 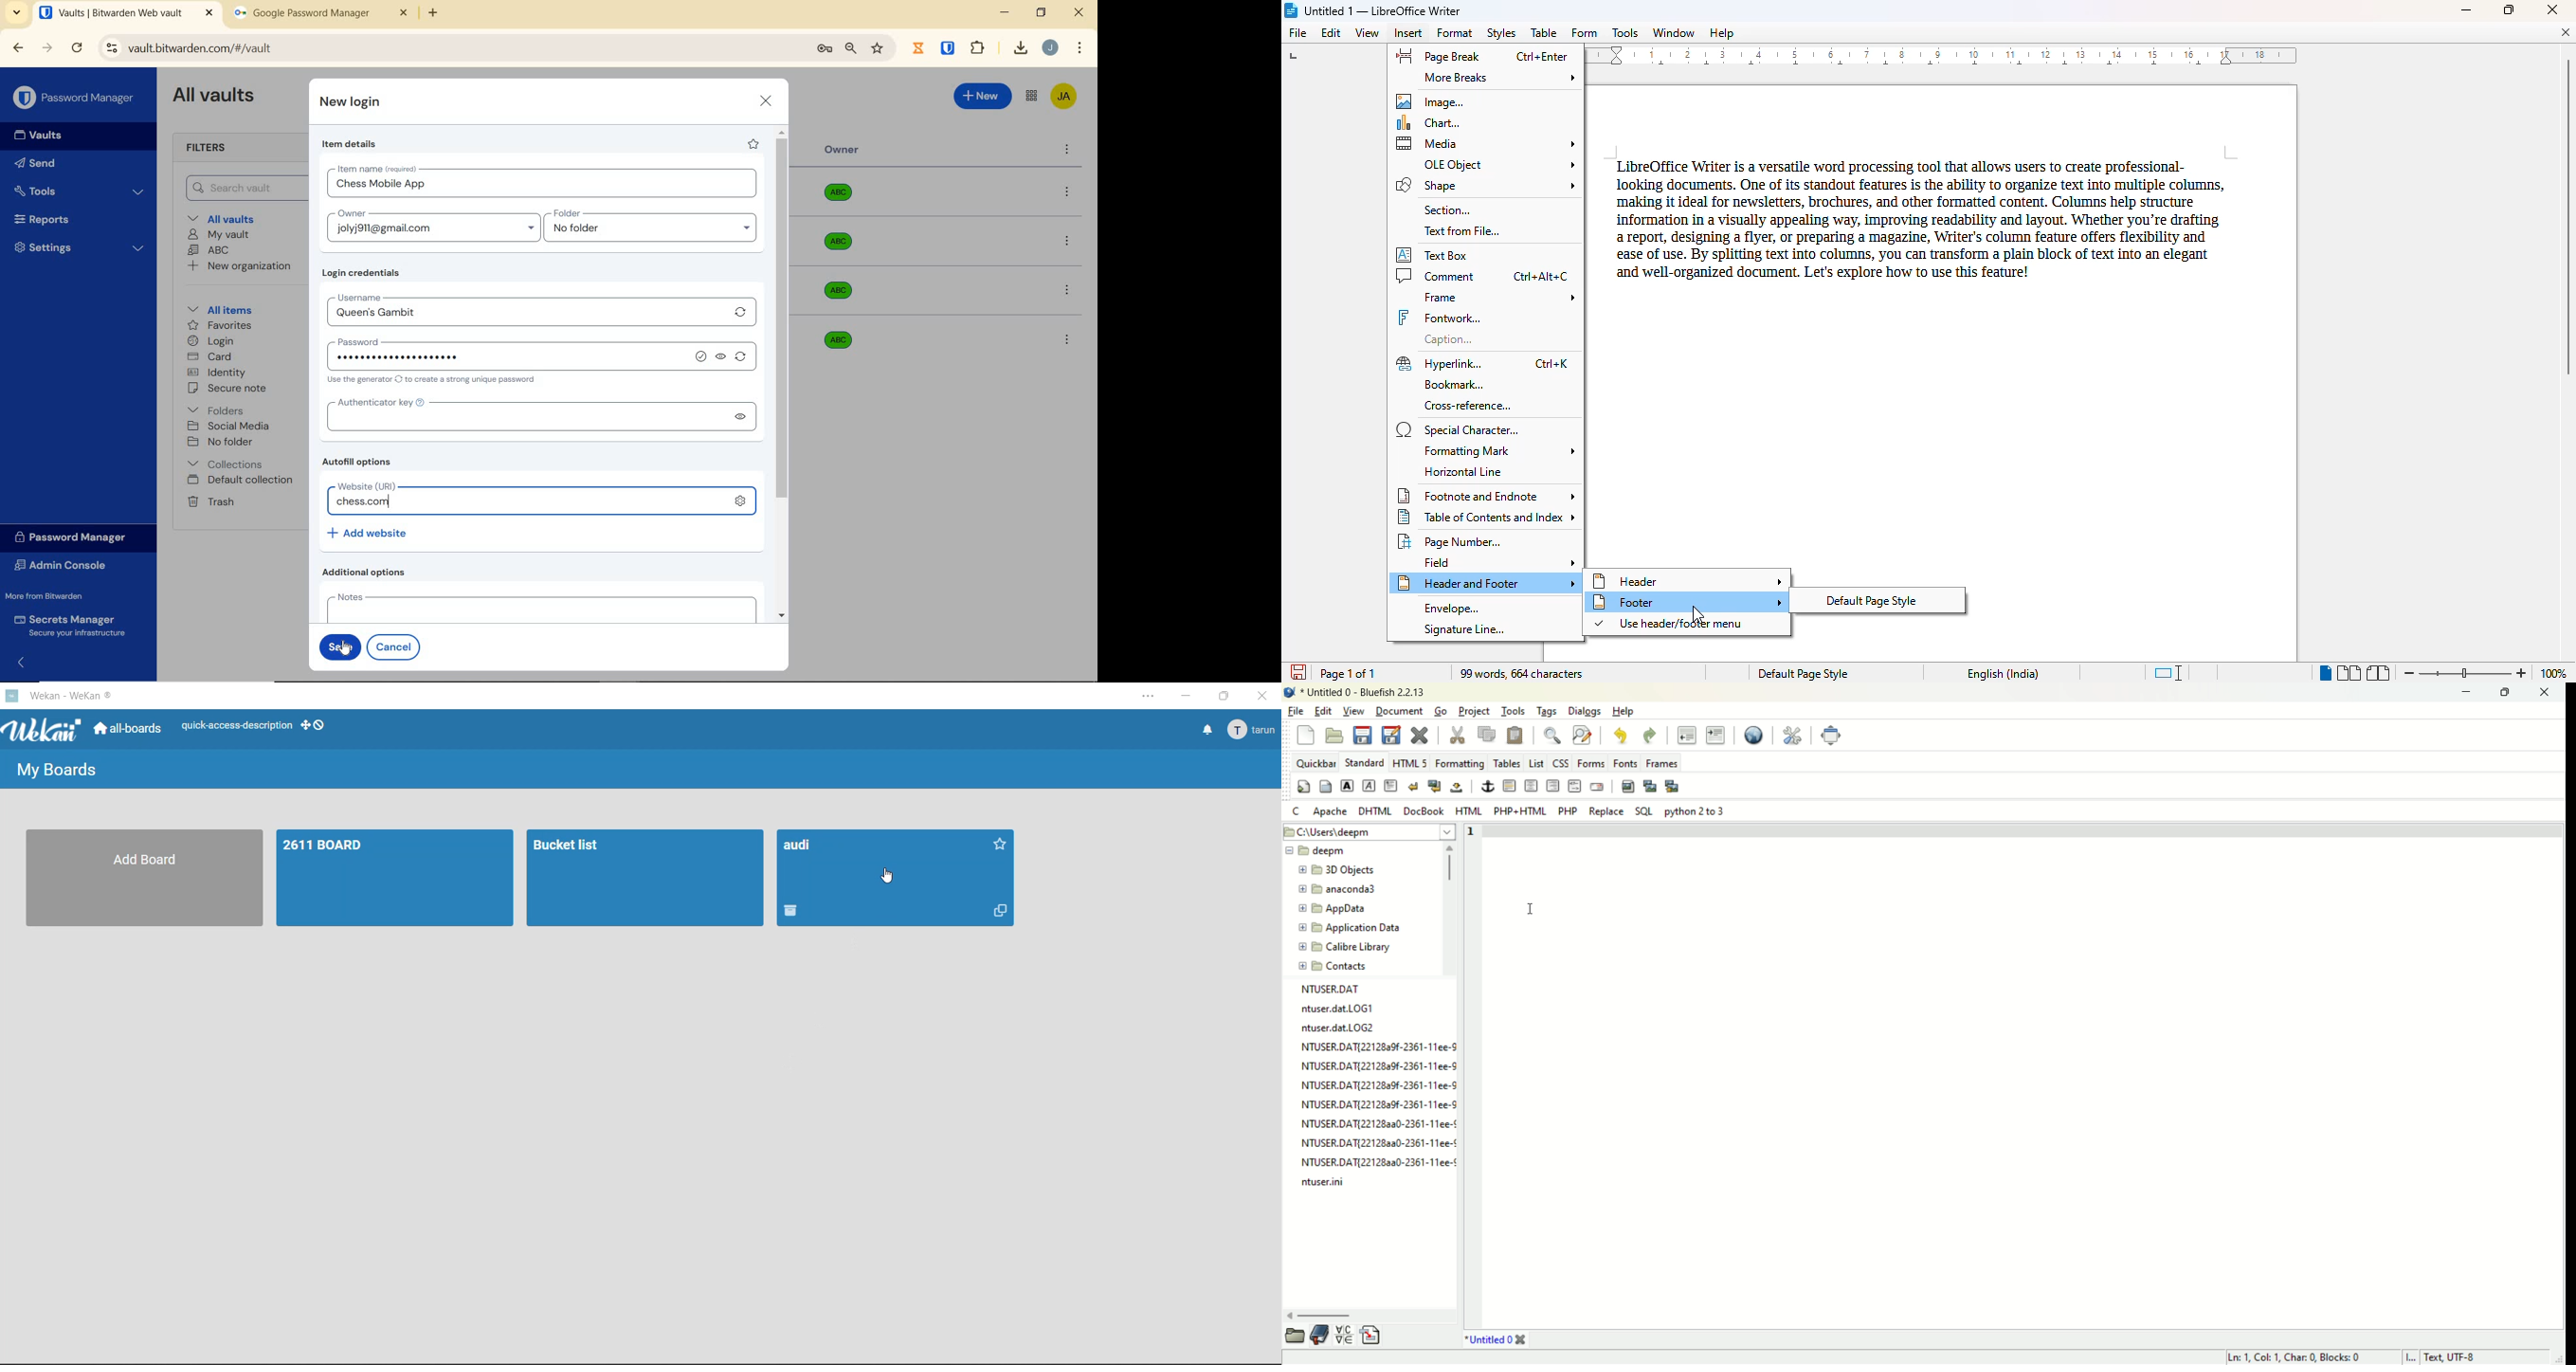 What do you see at coordinates (1696, 613) in the screenshot?
I see `cursor` at bounding box center [1696, 613].